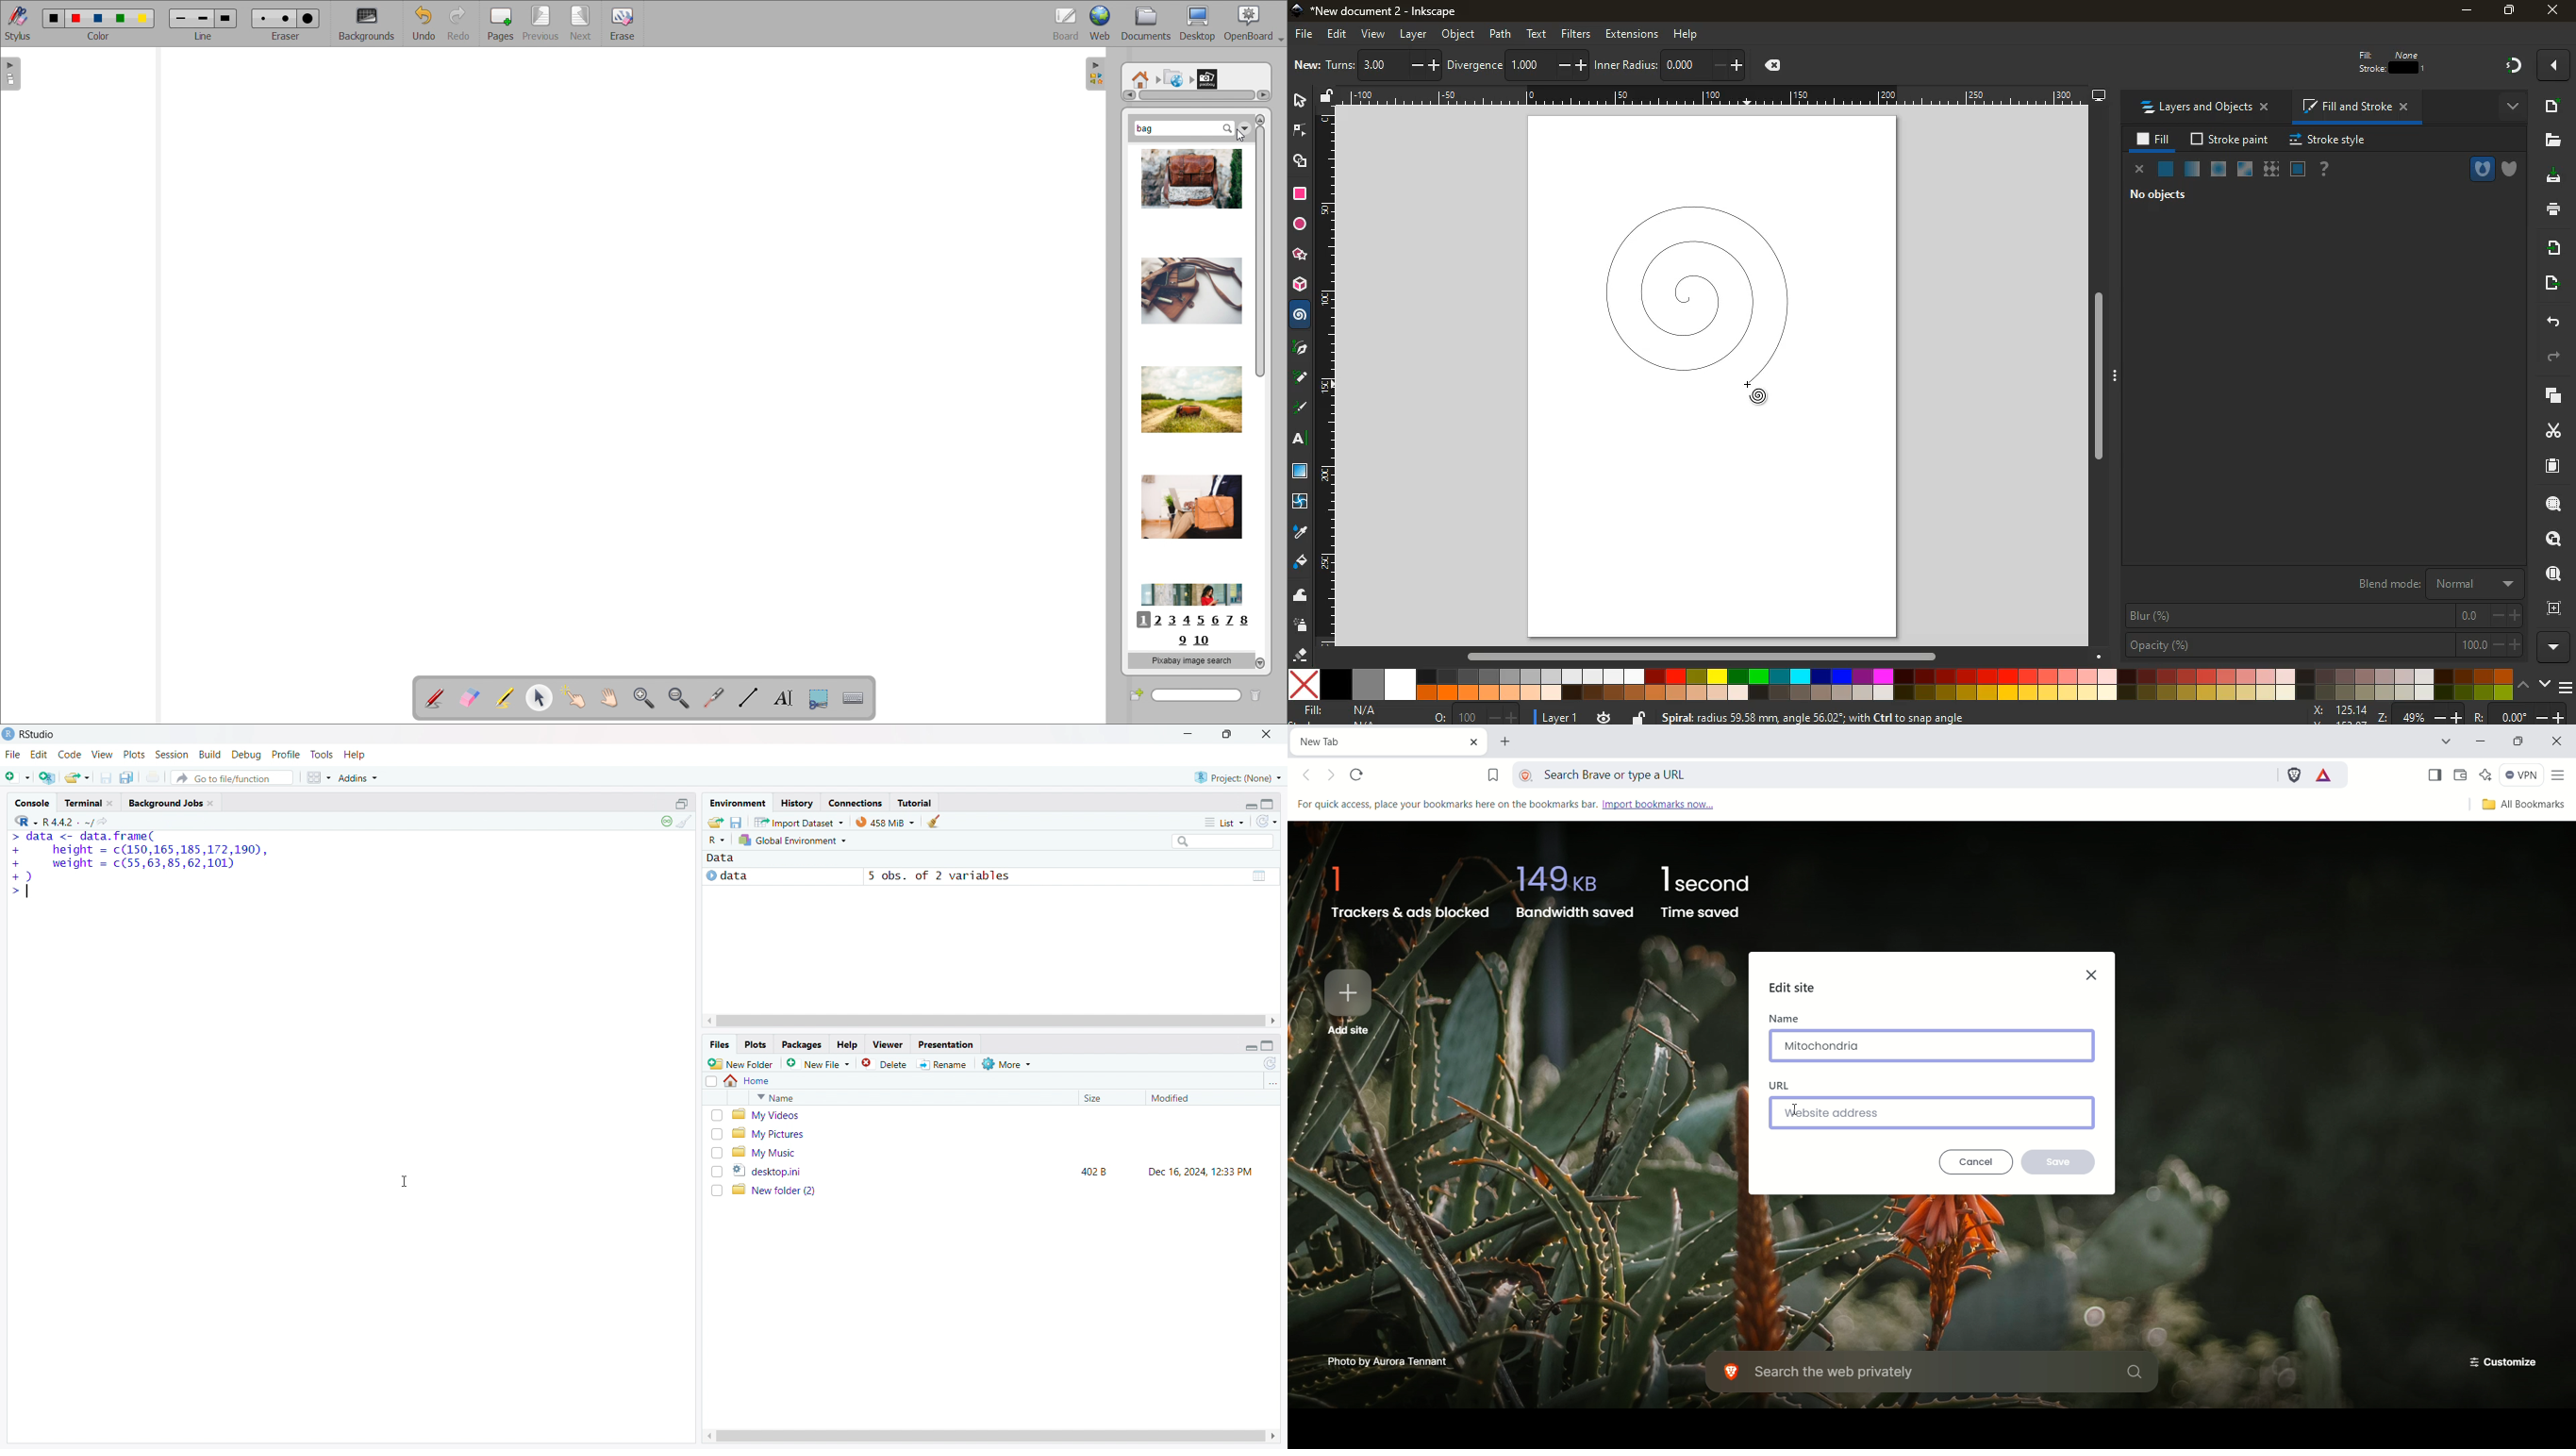 The height and width of the screenshot is (1456, 2576). What do you see at coordinates (666, 821) in the screenshot?
I see `show status` at bounding box center [666, 821].